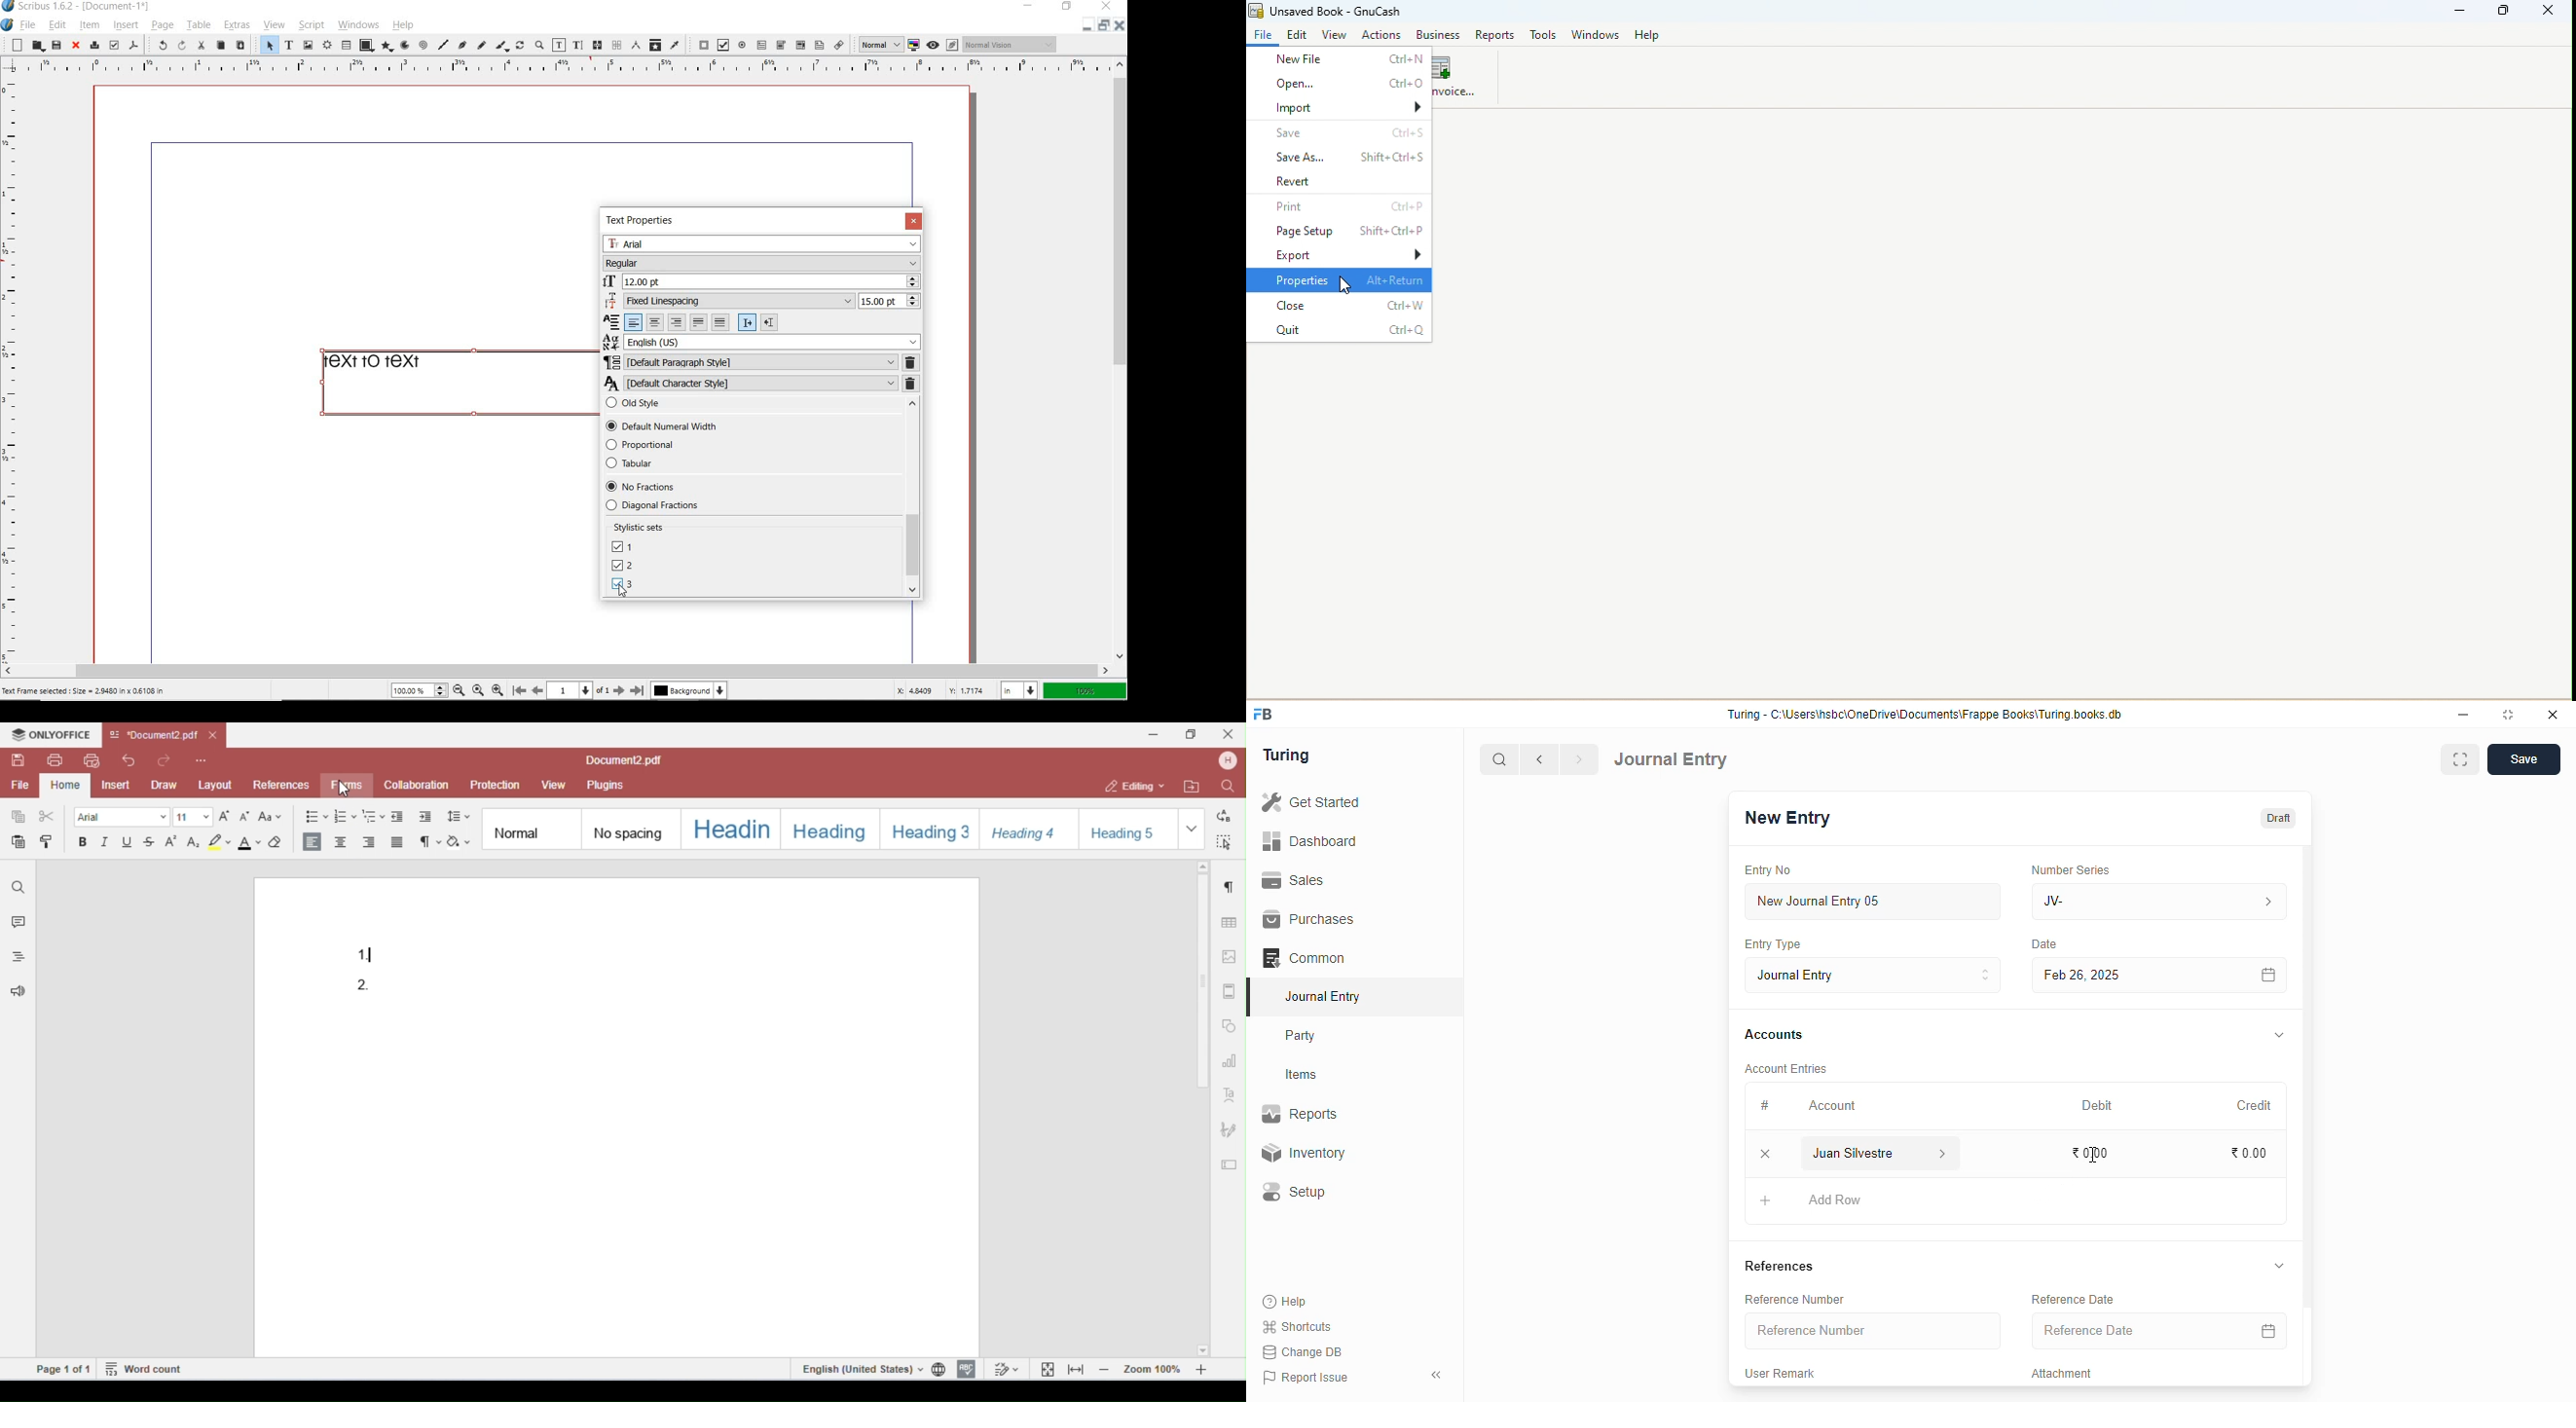 The image size is (2576, 1428). Describe the element at coordinates (2277, 818) in the screenshot. I see `draft` at that location.